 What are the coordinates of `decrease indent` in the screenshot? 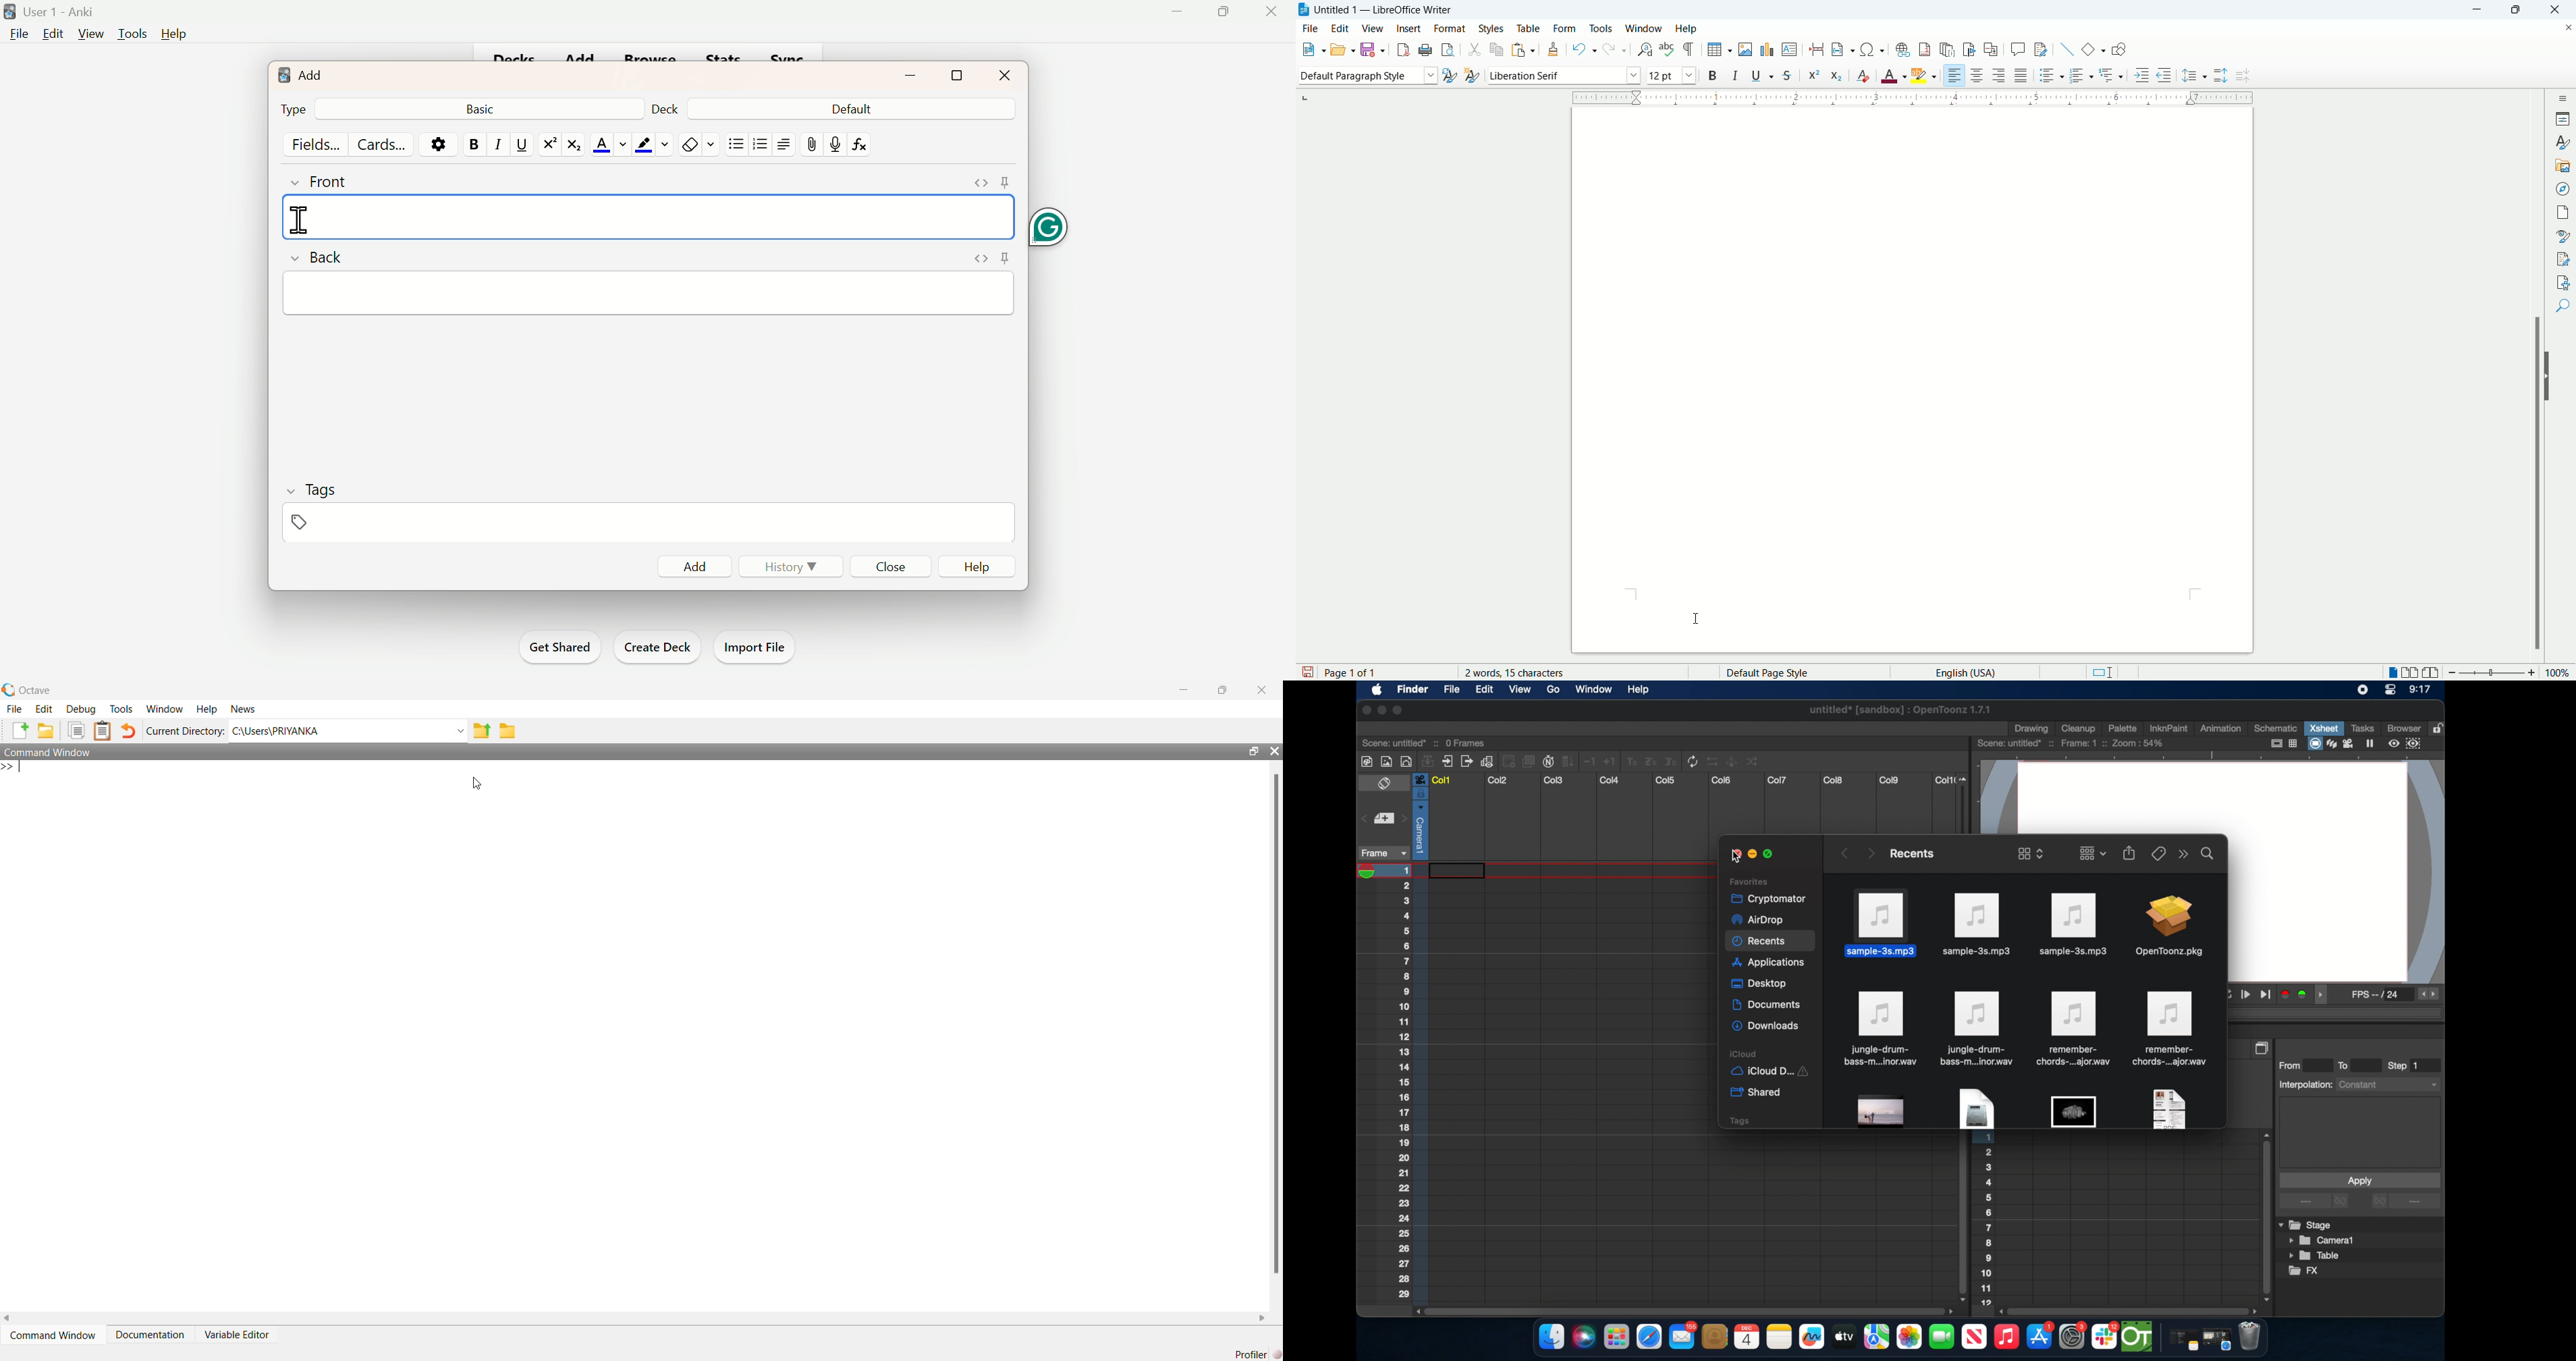 It's located at (2164, 75).